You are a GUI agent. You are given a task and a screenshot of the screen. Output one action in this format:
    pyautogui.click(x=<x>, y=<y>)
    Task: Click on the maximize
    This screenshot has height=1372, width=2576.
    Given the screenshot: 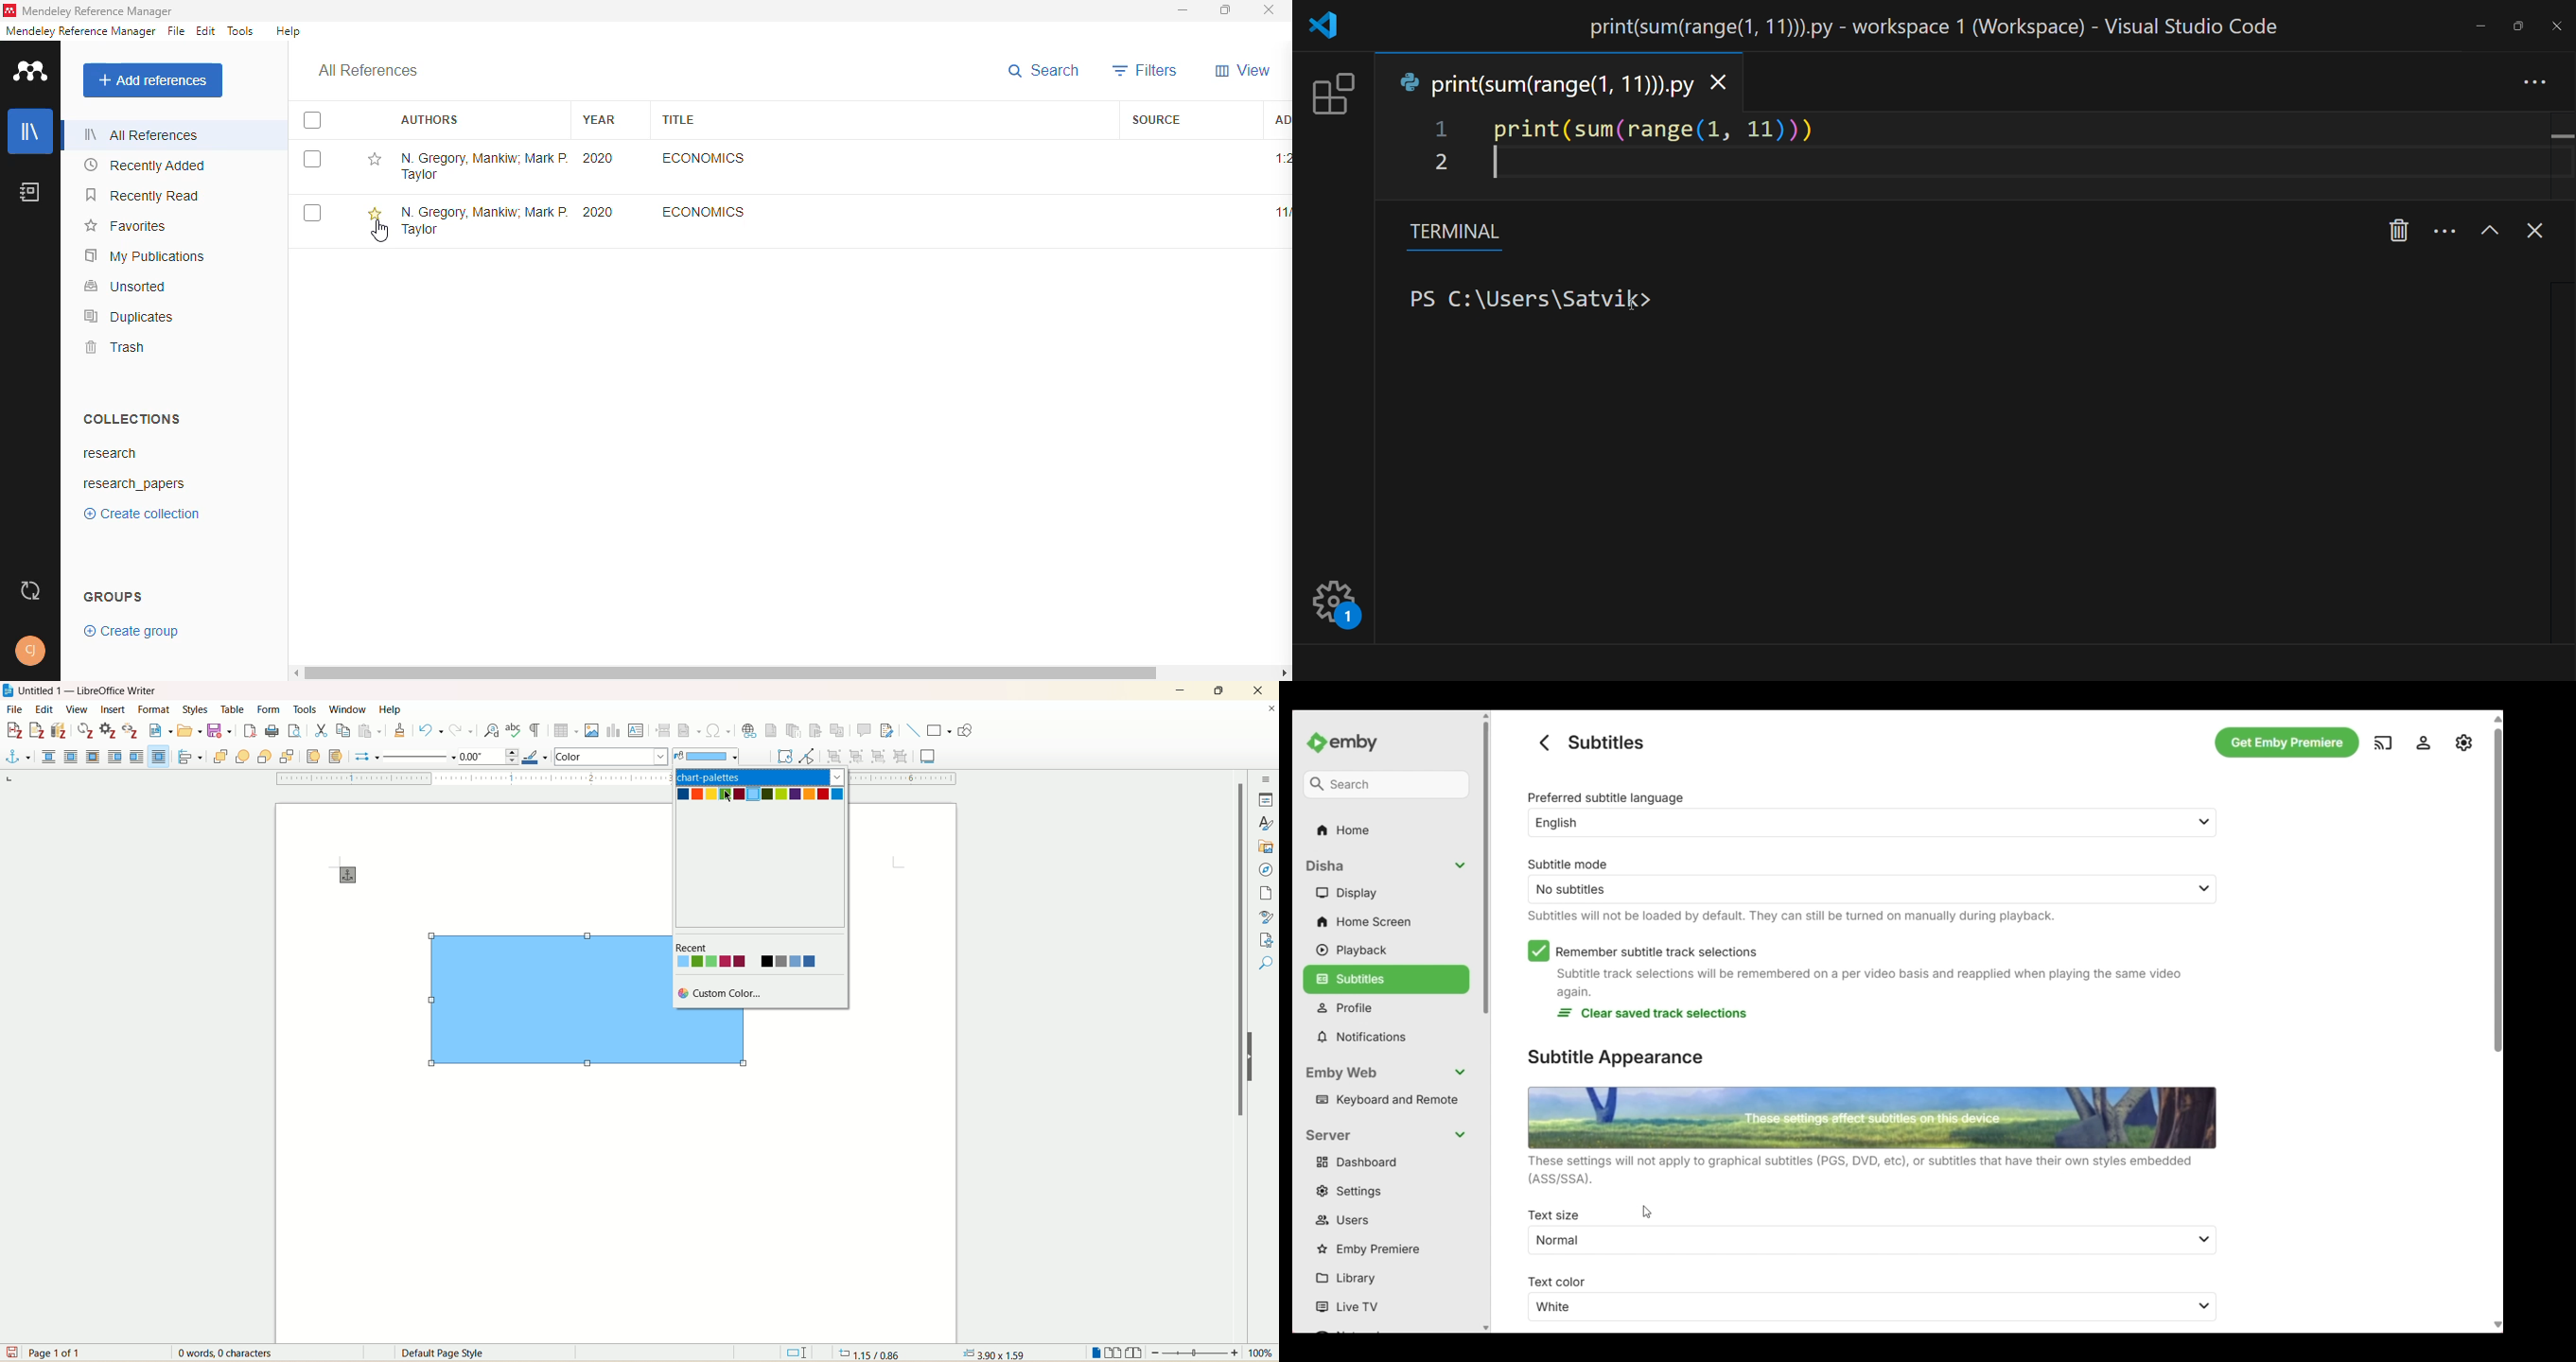 What is the action you would take?
    pyautogui.click(x=1222, y=690)
    